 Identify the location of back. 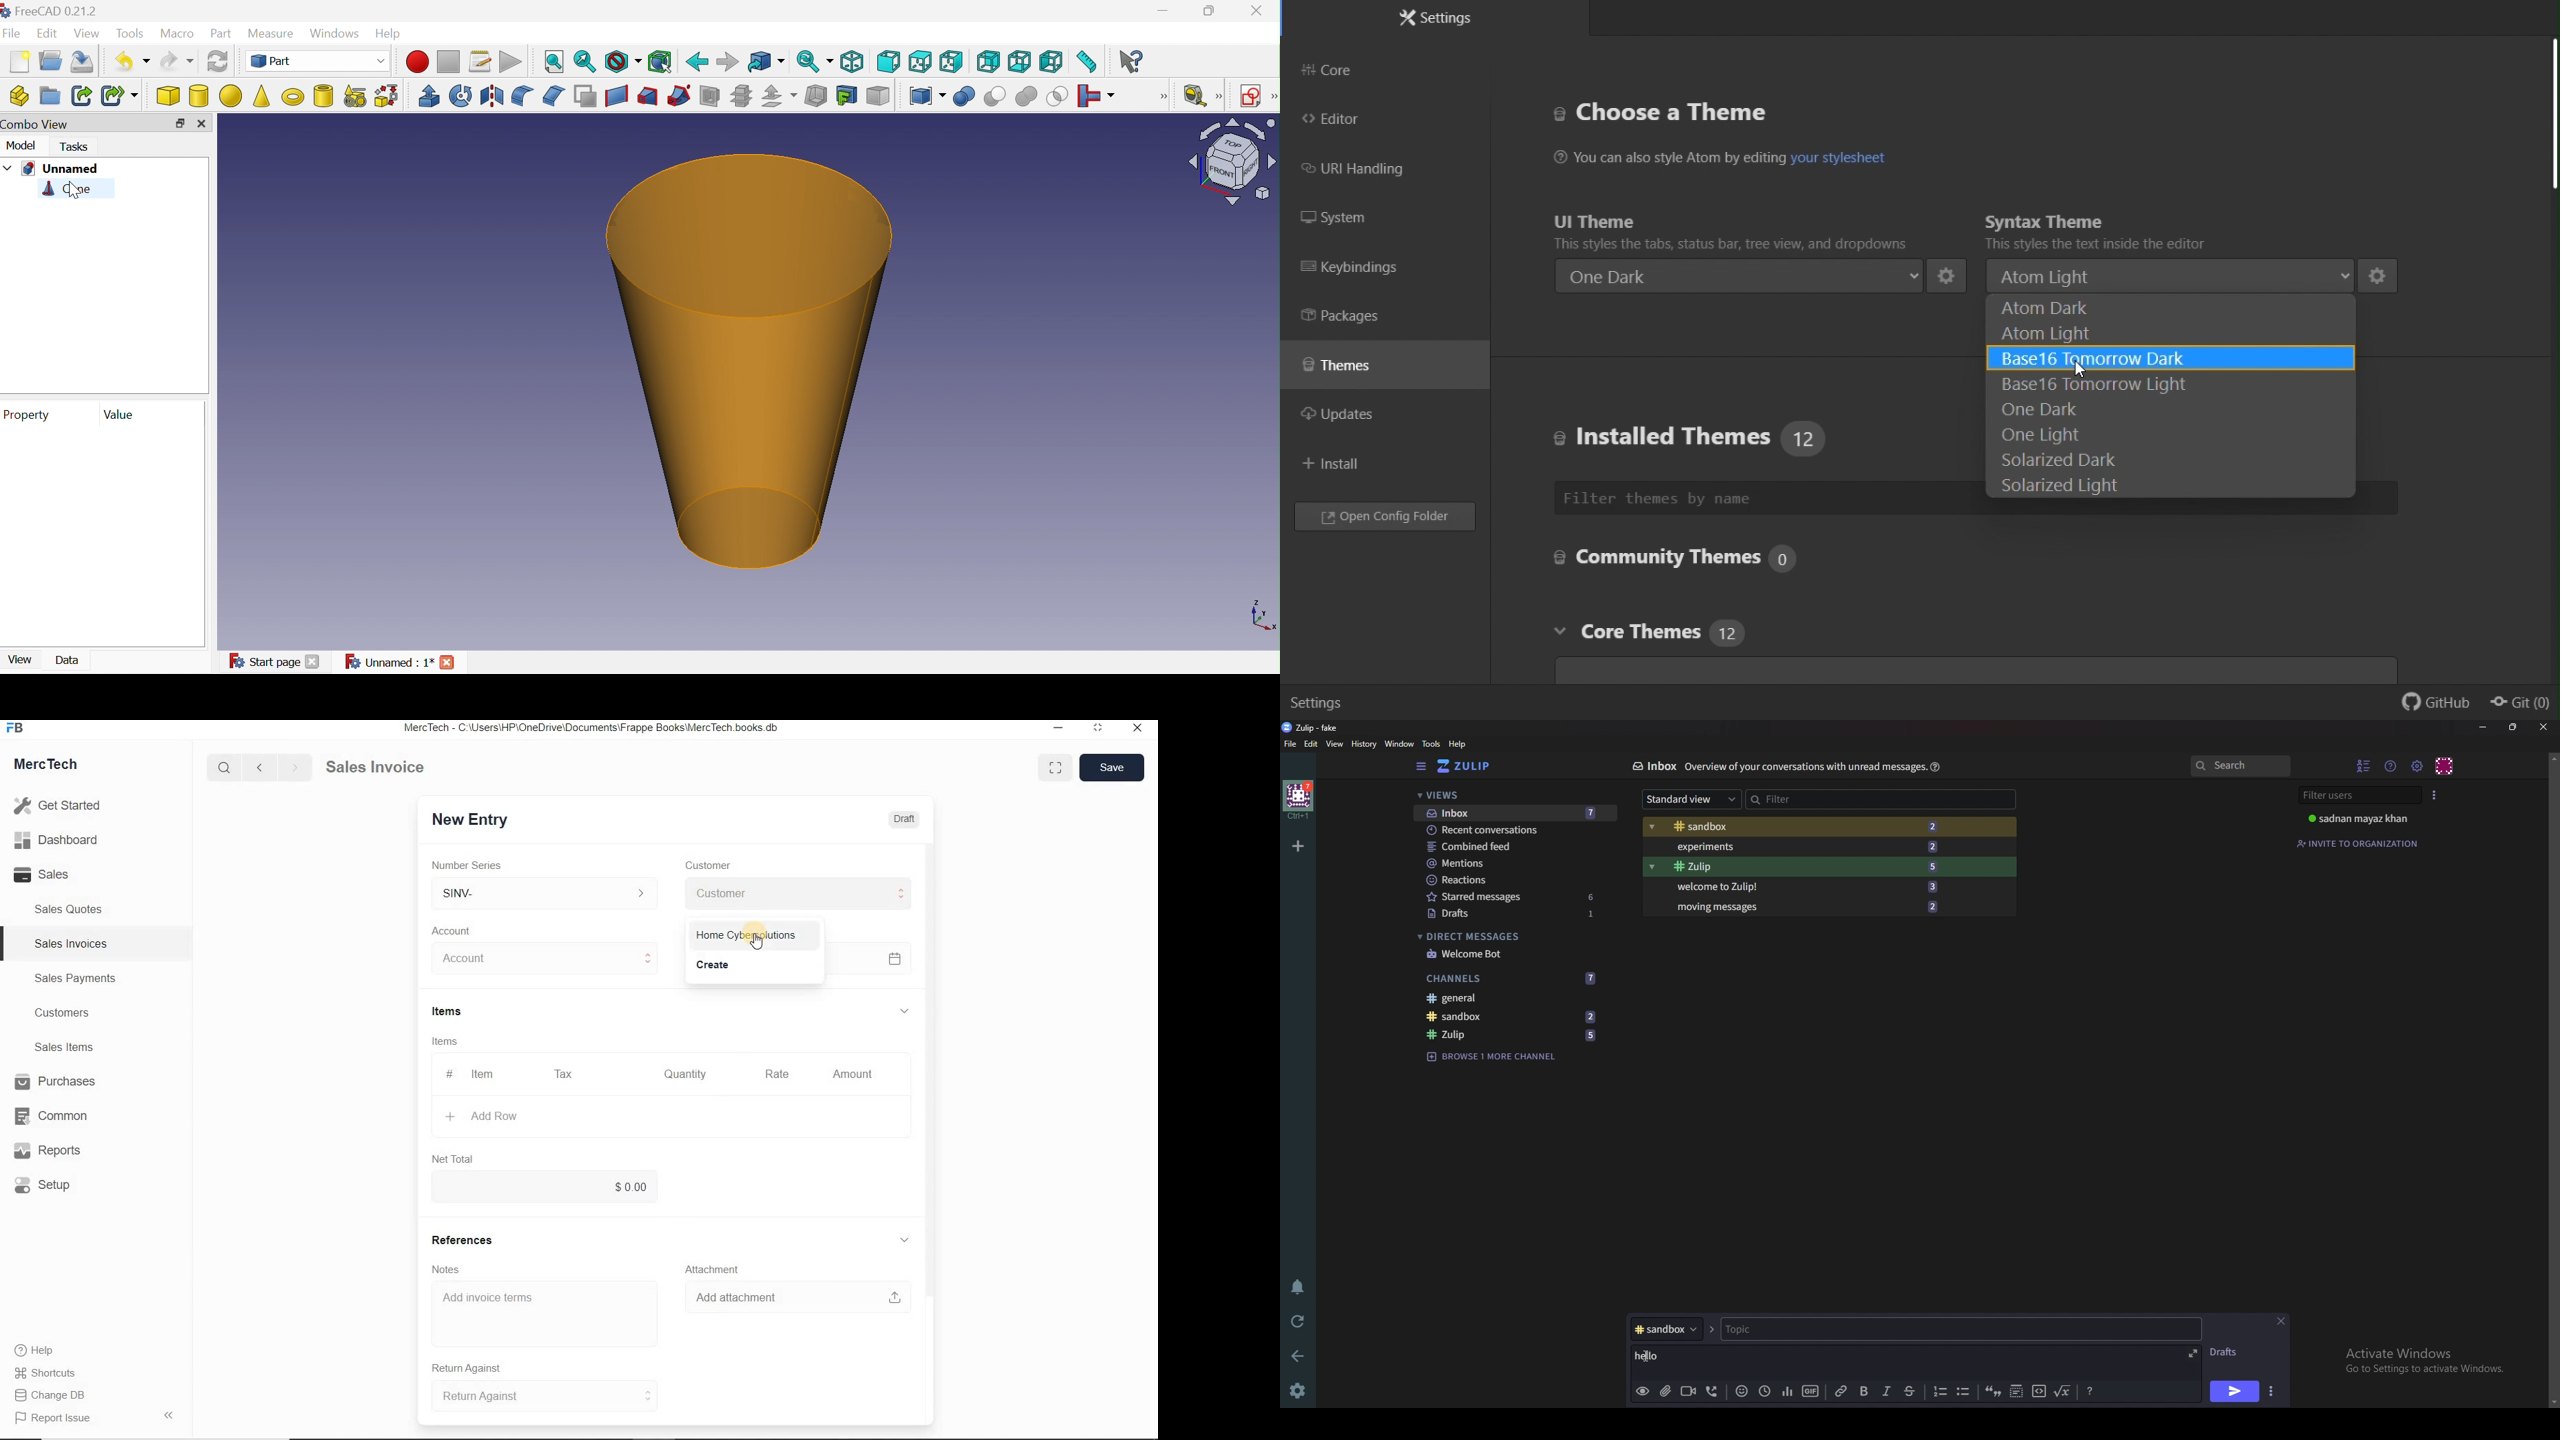
(1297, 1357).